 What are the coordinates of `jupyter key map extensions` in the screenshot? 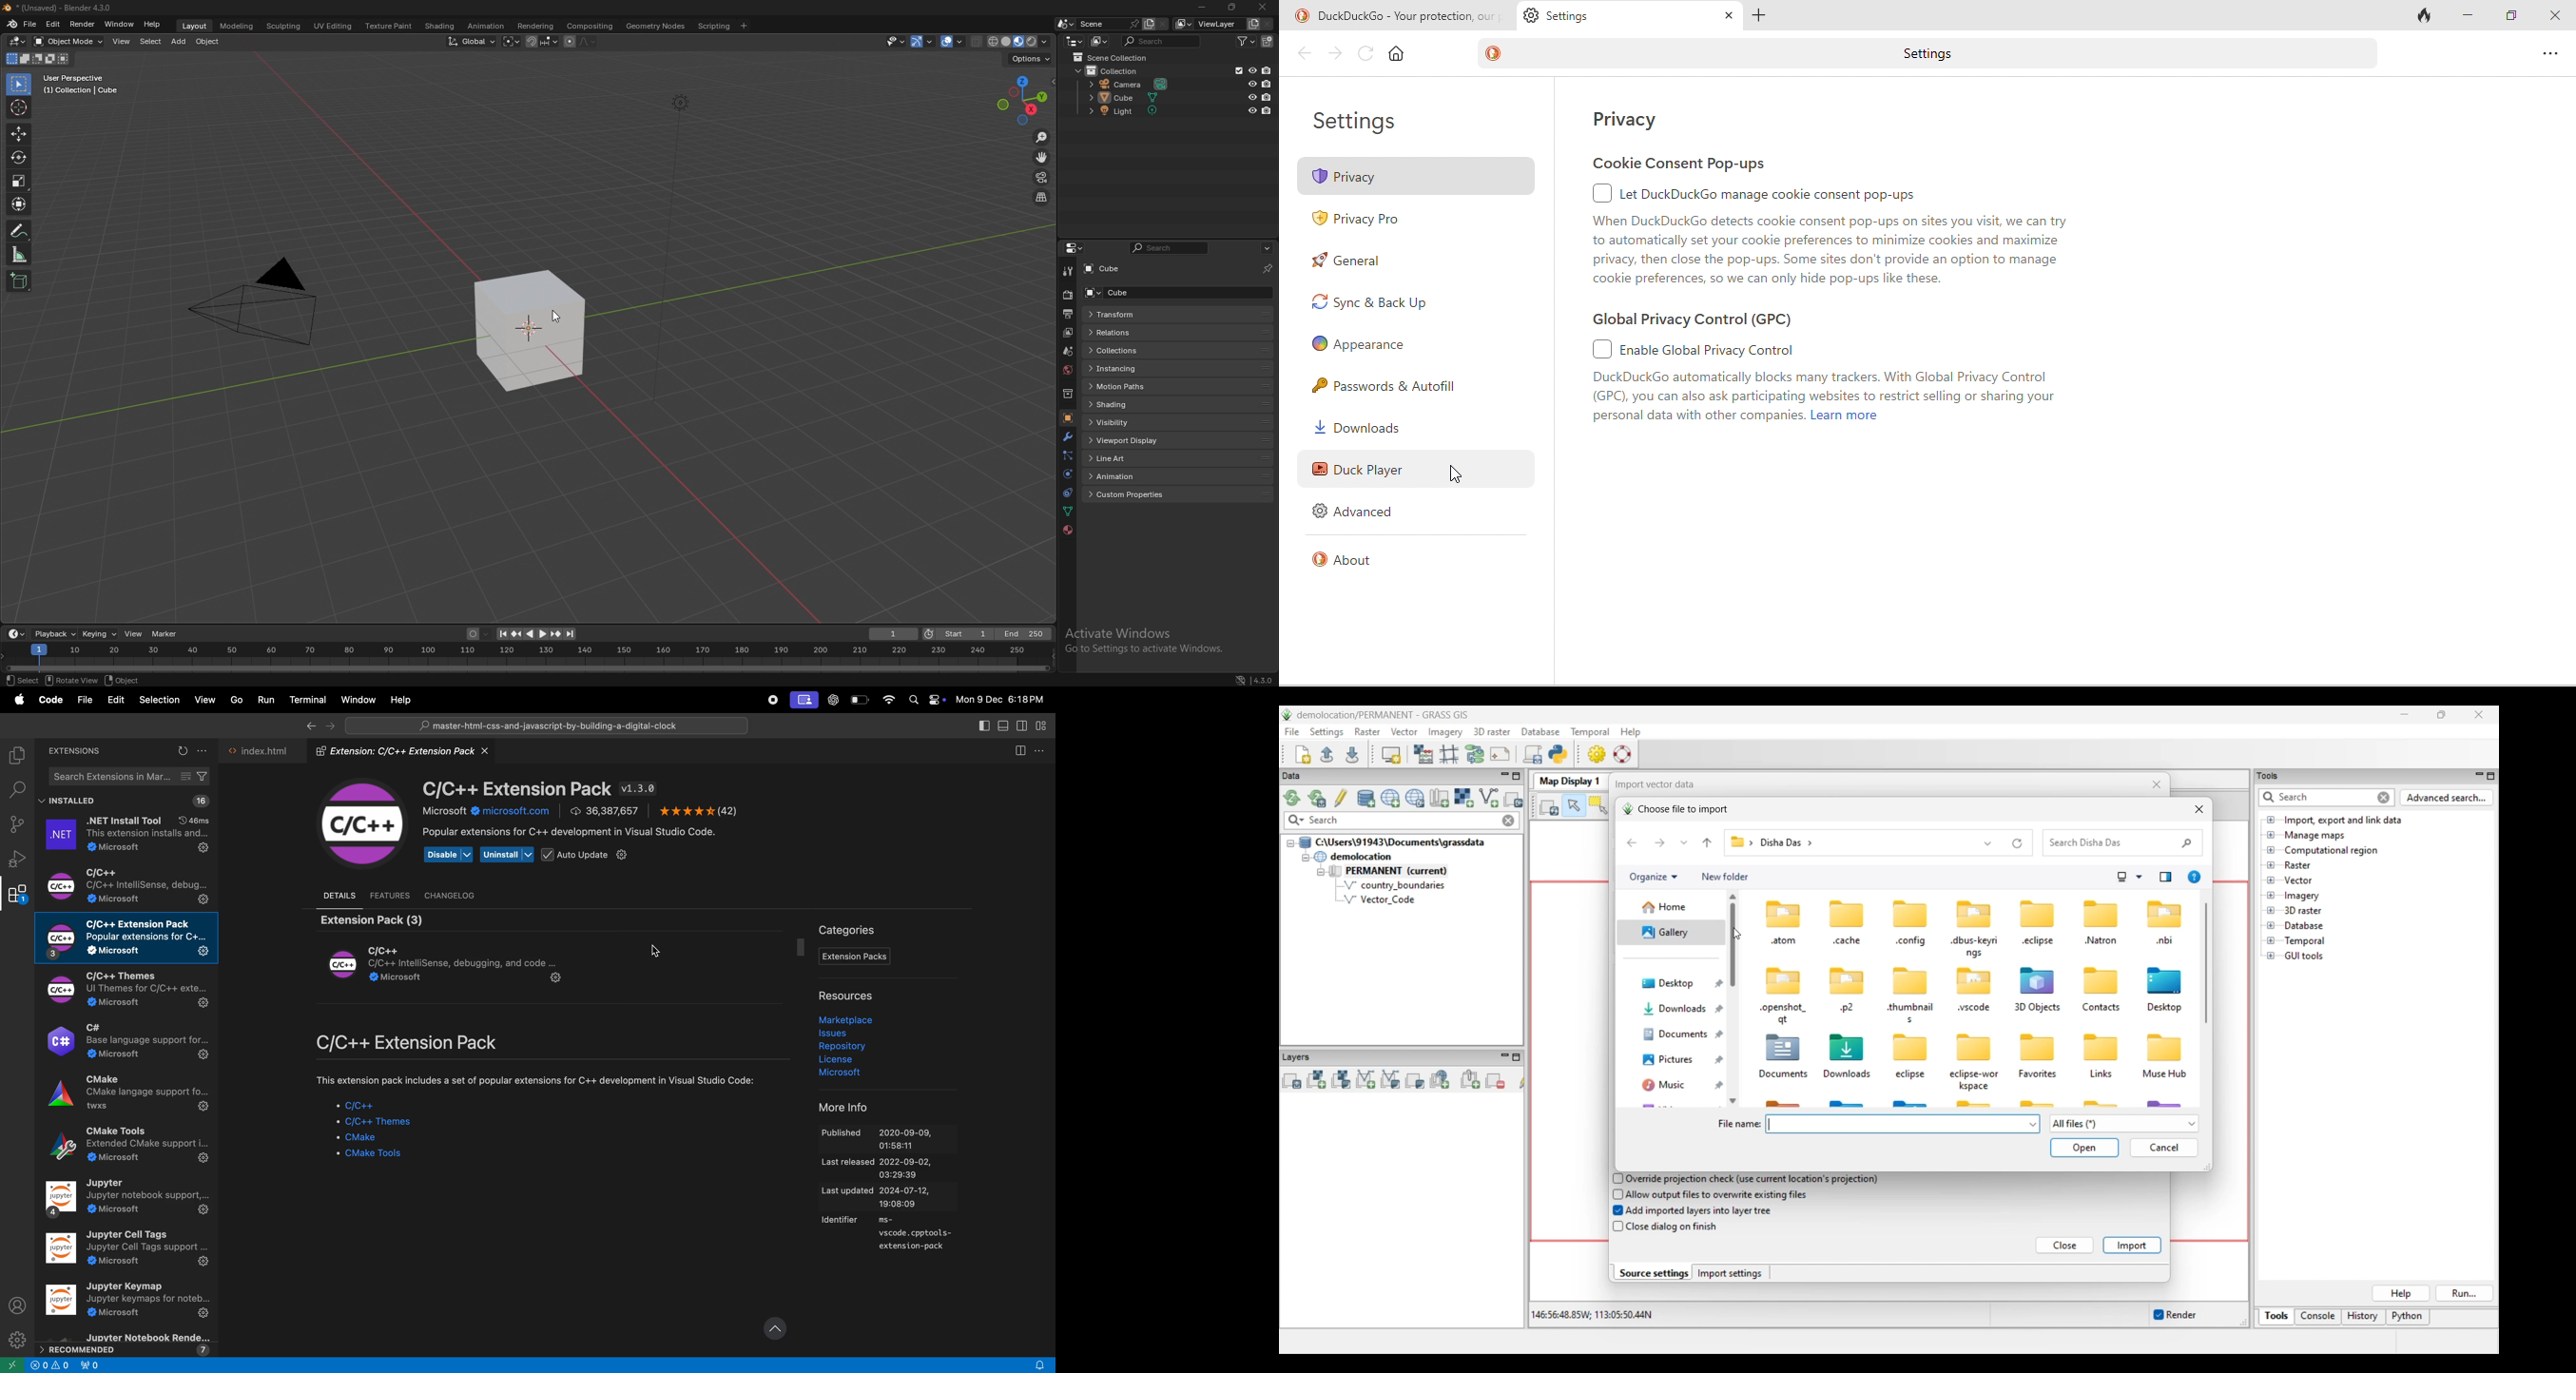 It's located at (128, 1302).